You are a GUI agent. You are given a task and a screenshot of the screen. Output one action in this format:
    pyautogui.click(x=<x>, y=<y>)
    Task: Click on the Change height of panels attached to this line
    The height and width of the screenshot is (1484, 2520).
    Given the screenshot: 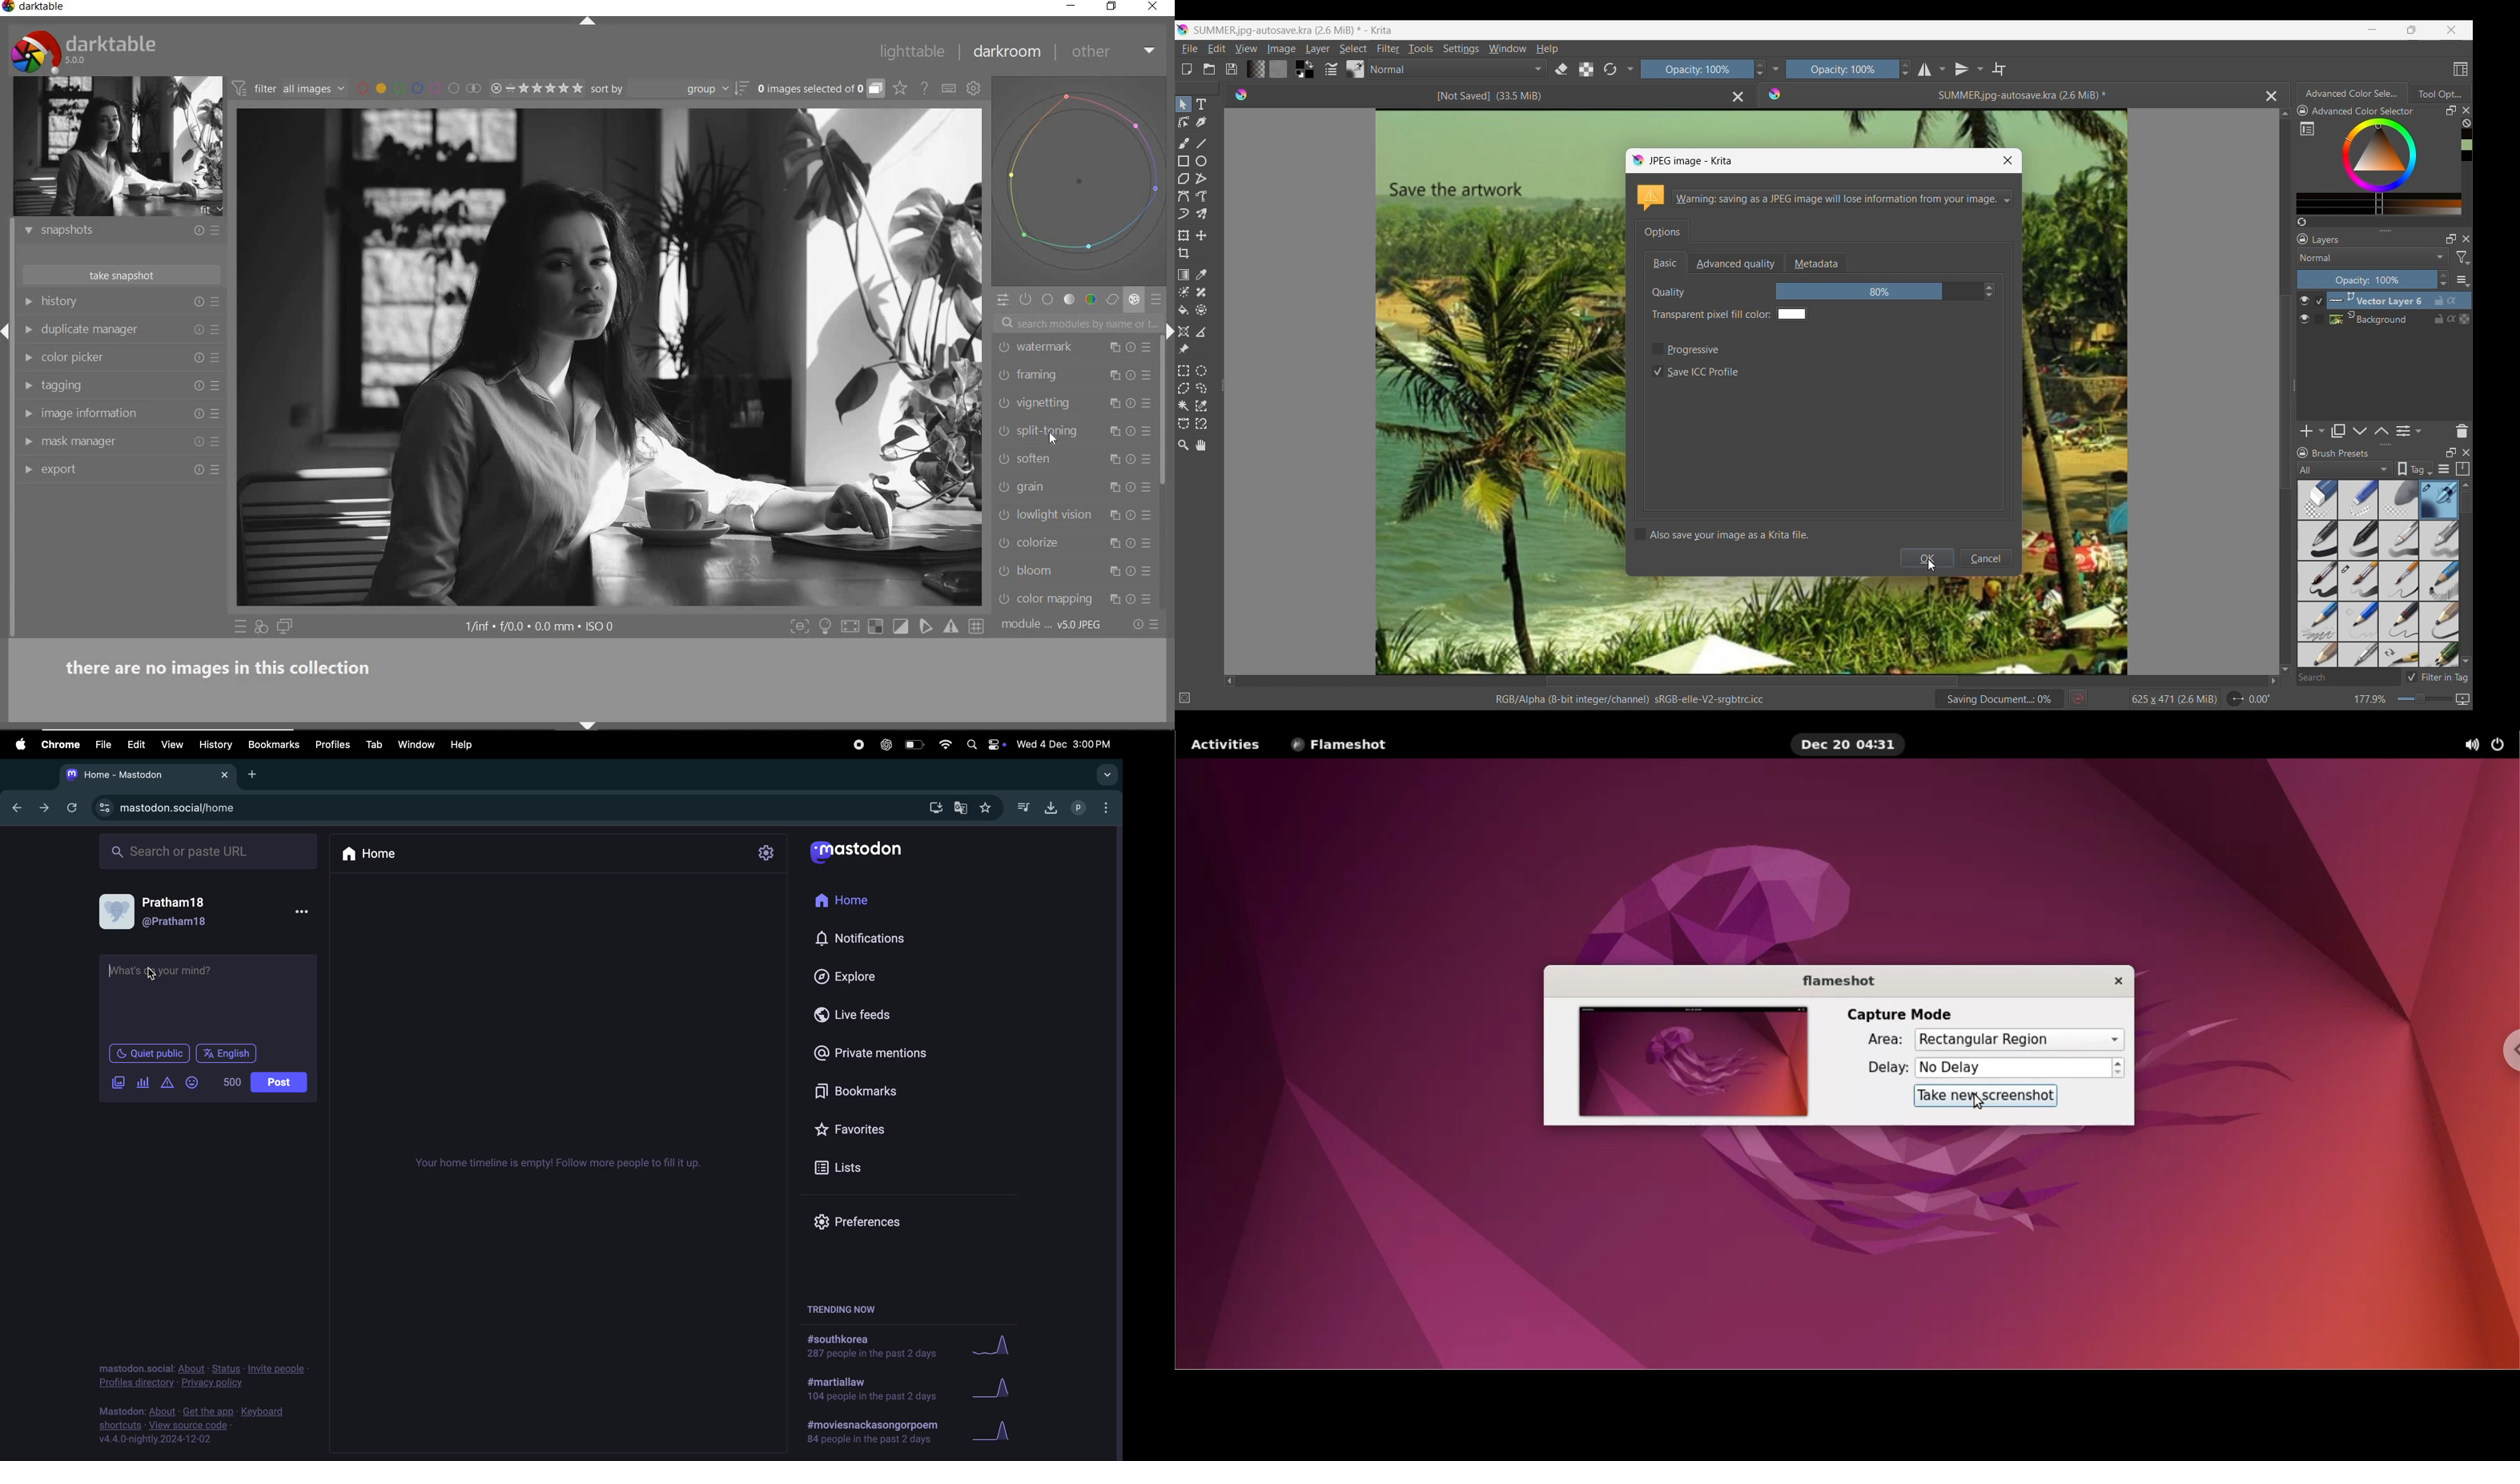 What is the action you would take?
    pyautogui.click(x=2368, y=230)
    